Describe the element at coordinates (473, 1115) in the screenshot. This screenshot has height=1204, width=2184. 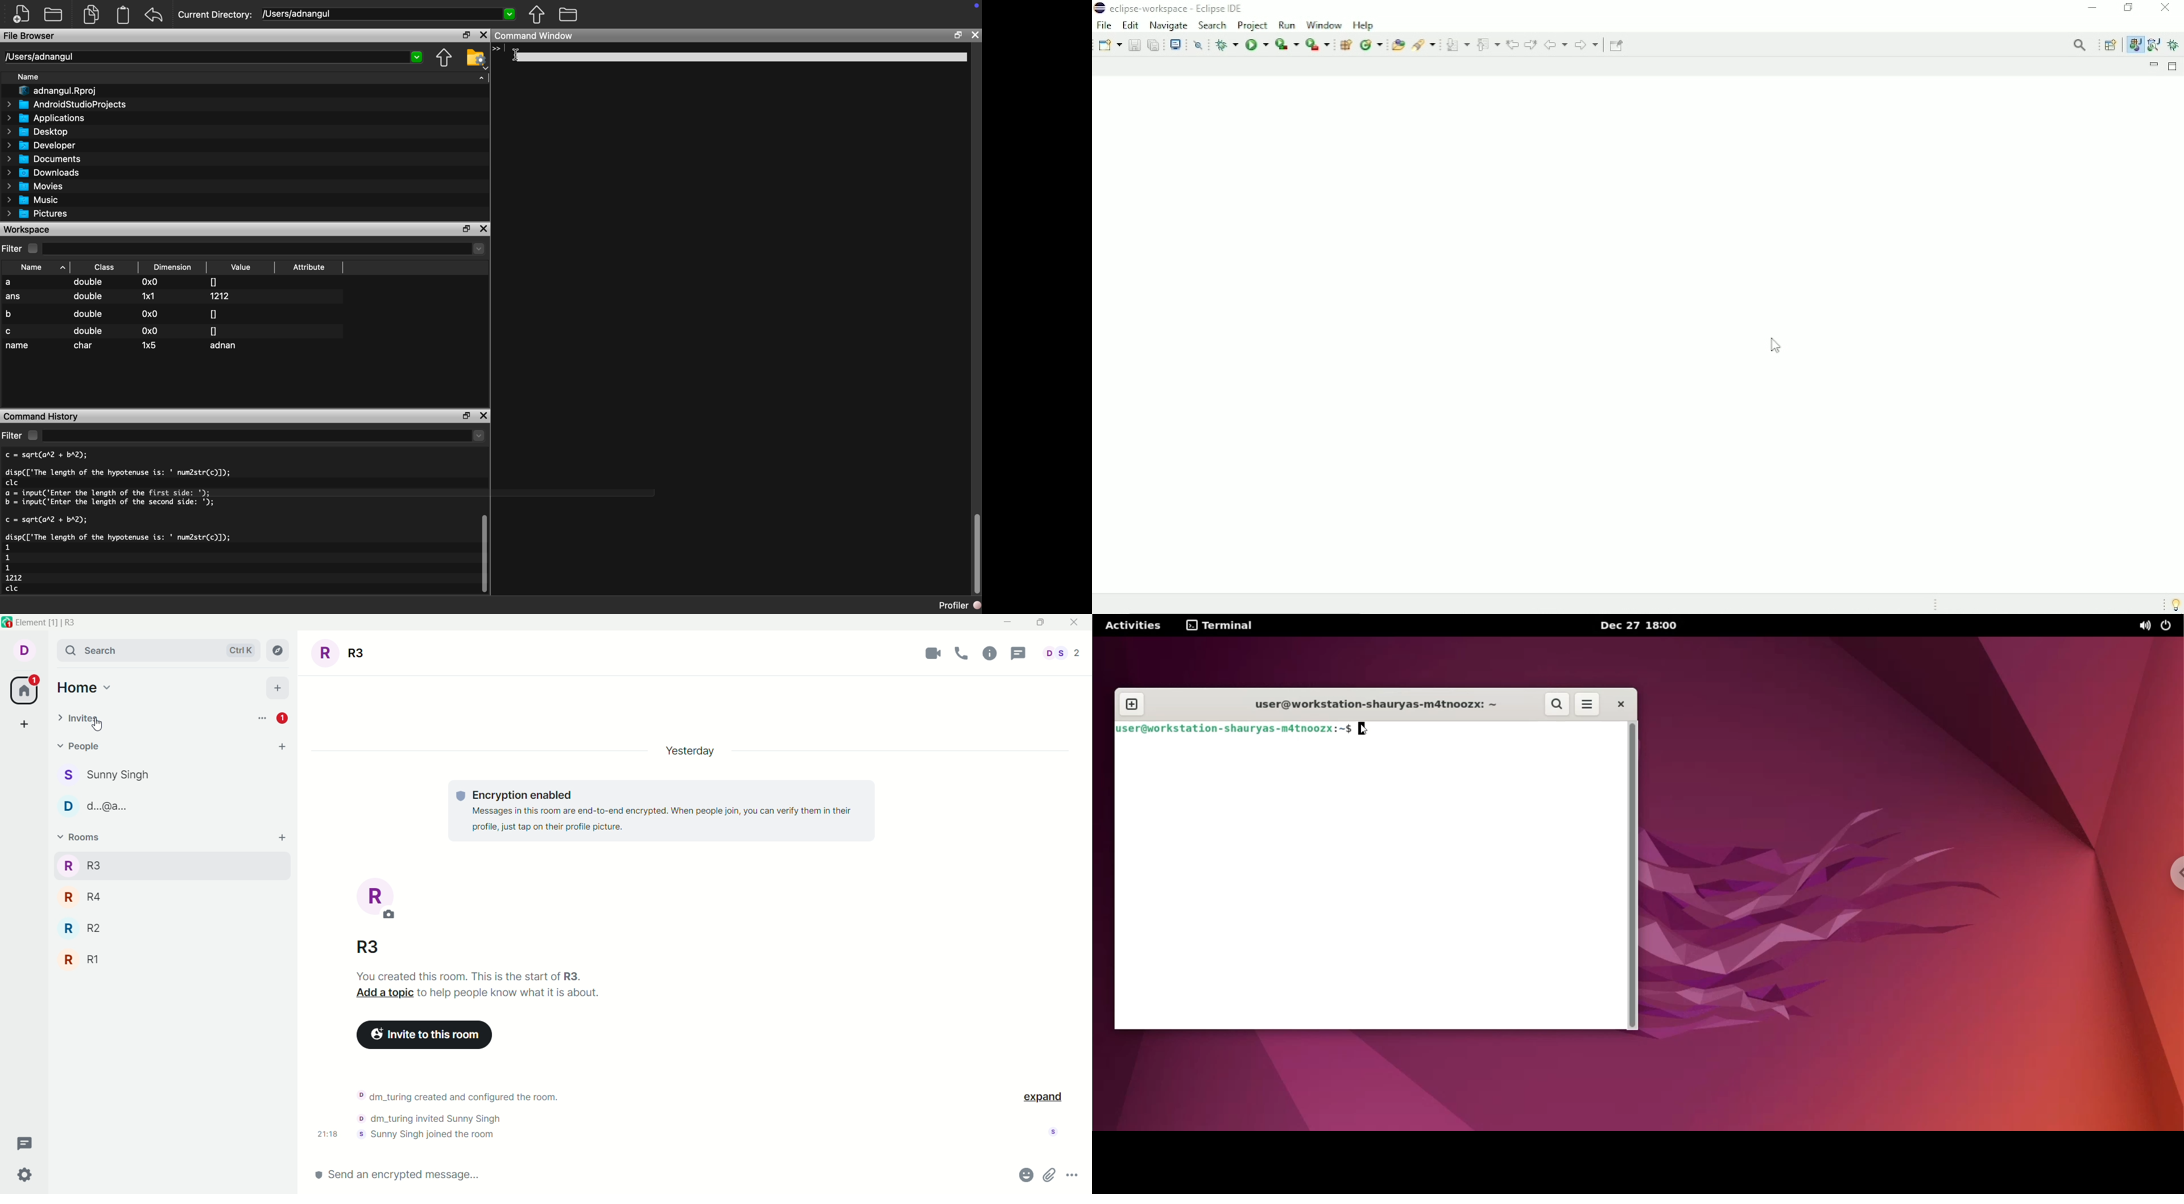
I see `text` at that location.